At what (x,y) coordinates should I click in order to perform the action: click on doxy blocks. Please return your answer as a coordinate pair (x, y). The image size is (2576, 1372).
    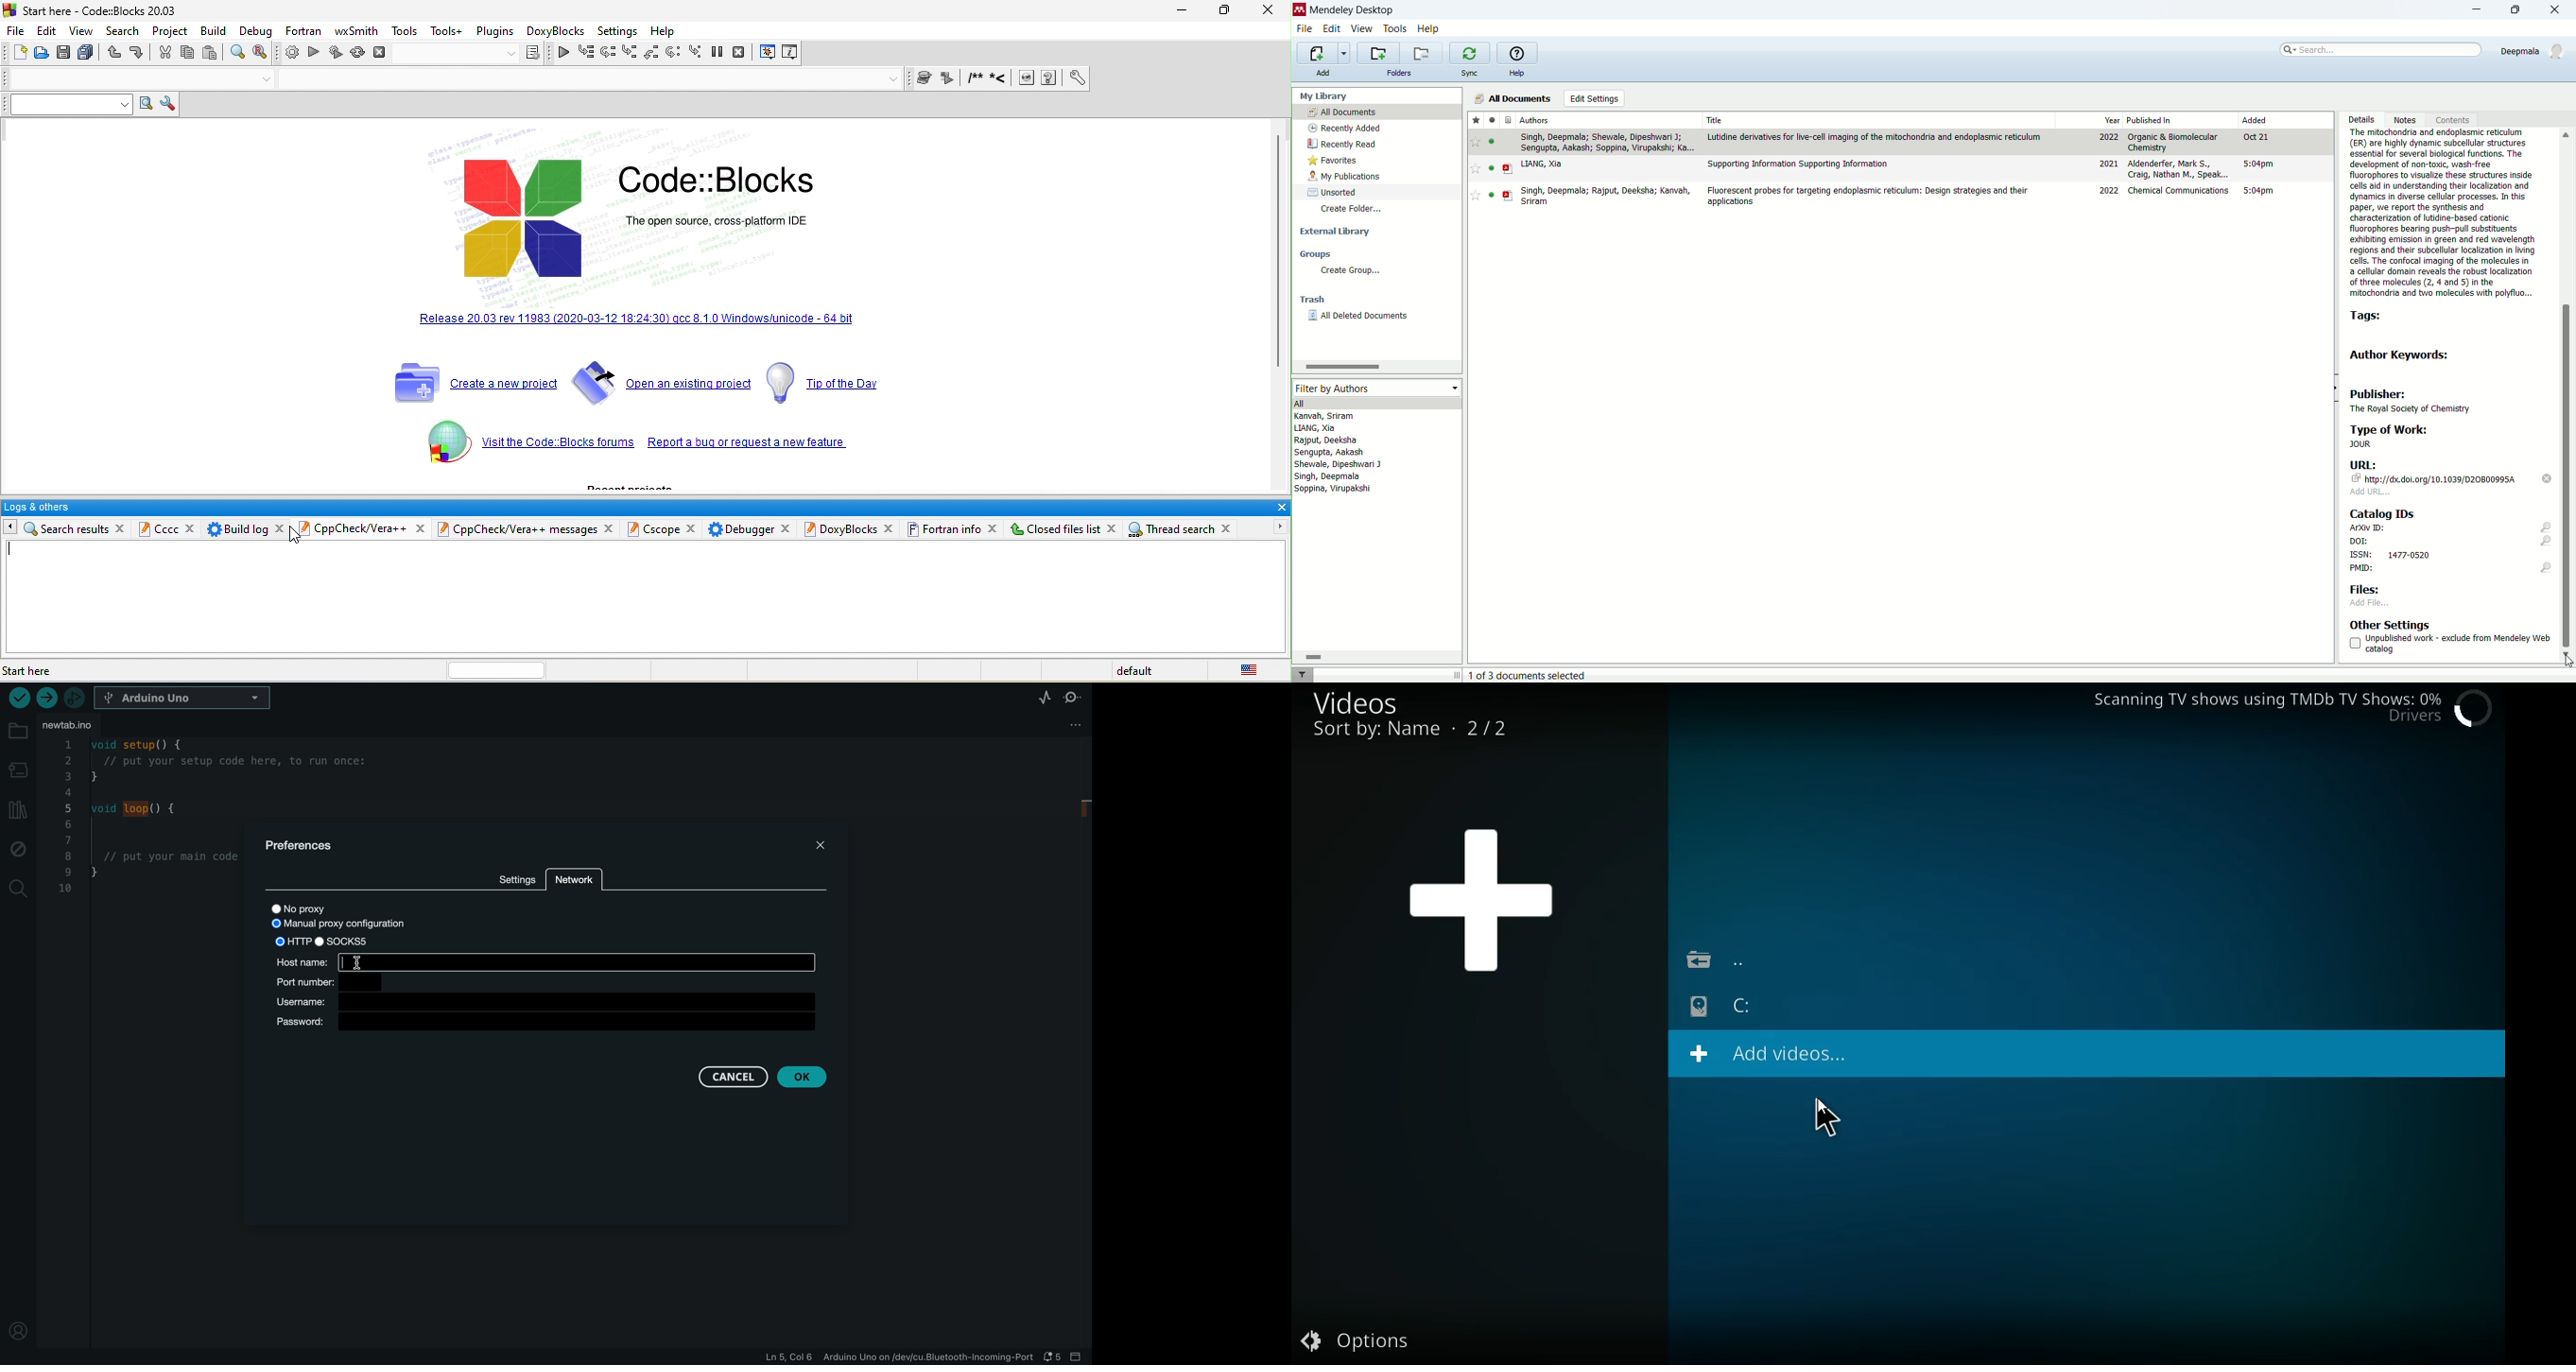
    Looking at the image, I should click on (838, 529).